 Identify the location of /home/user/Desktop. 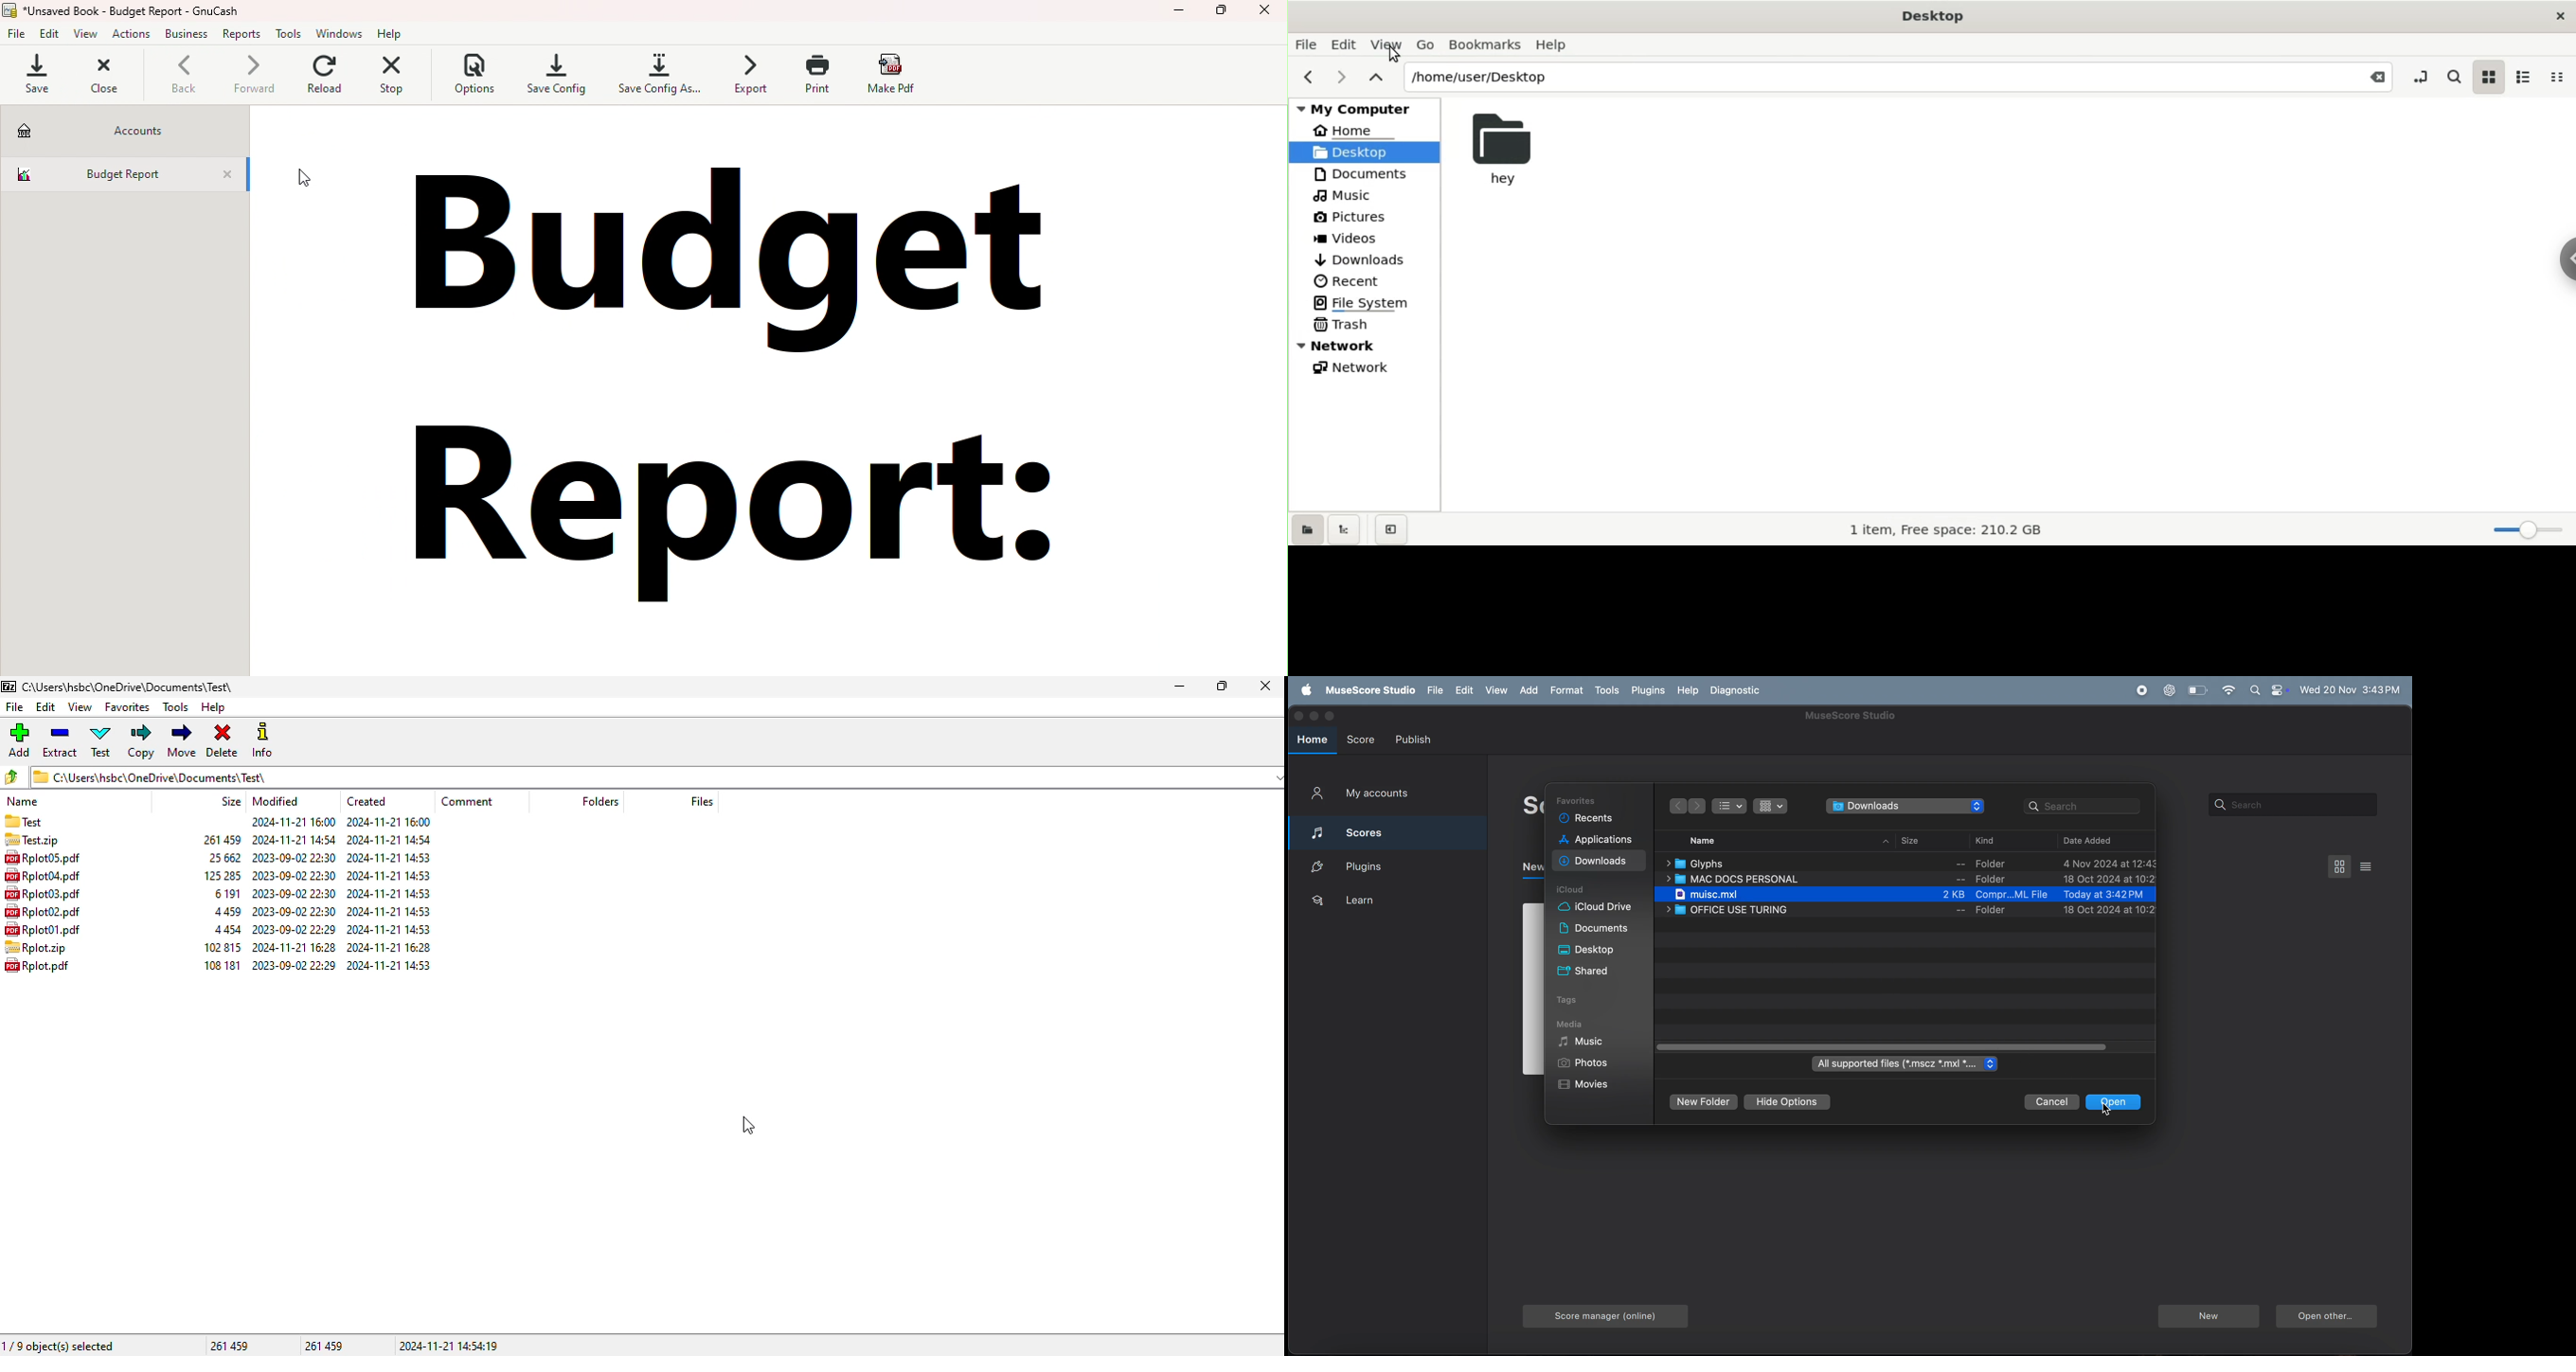
(1868, 77).